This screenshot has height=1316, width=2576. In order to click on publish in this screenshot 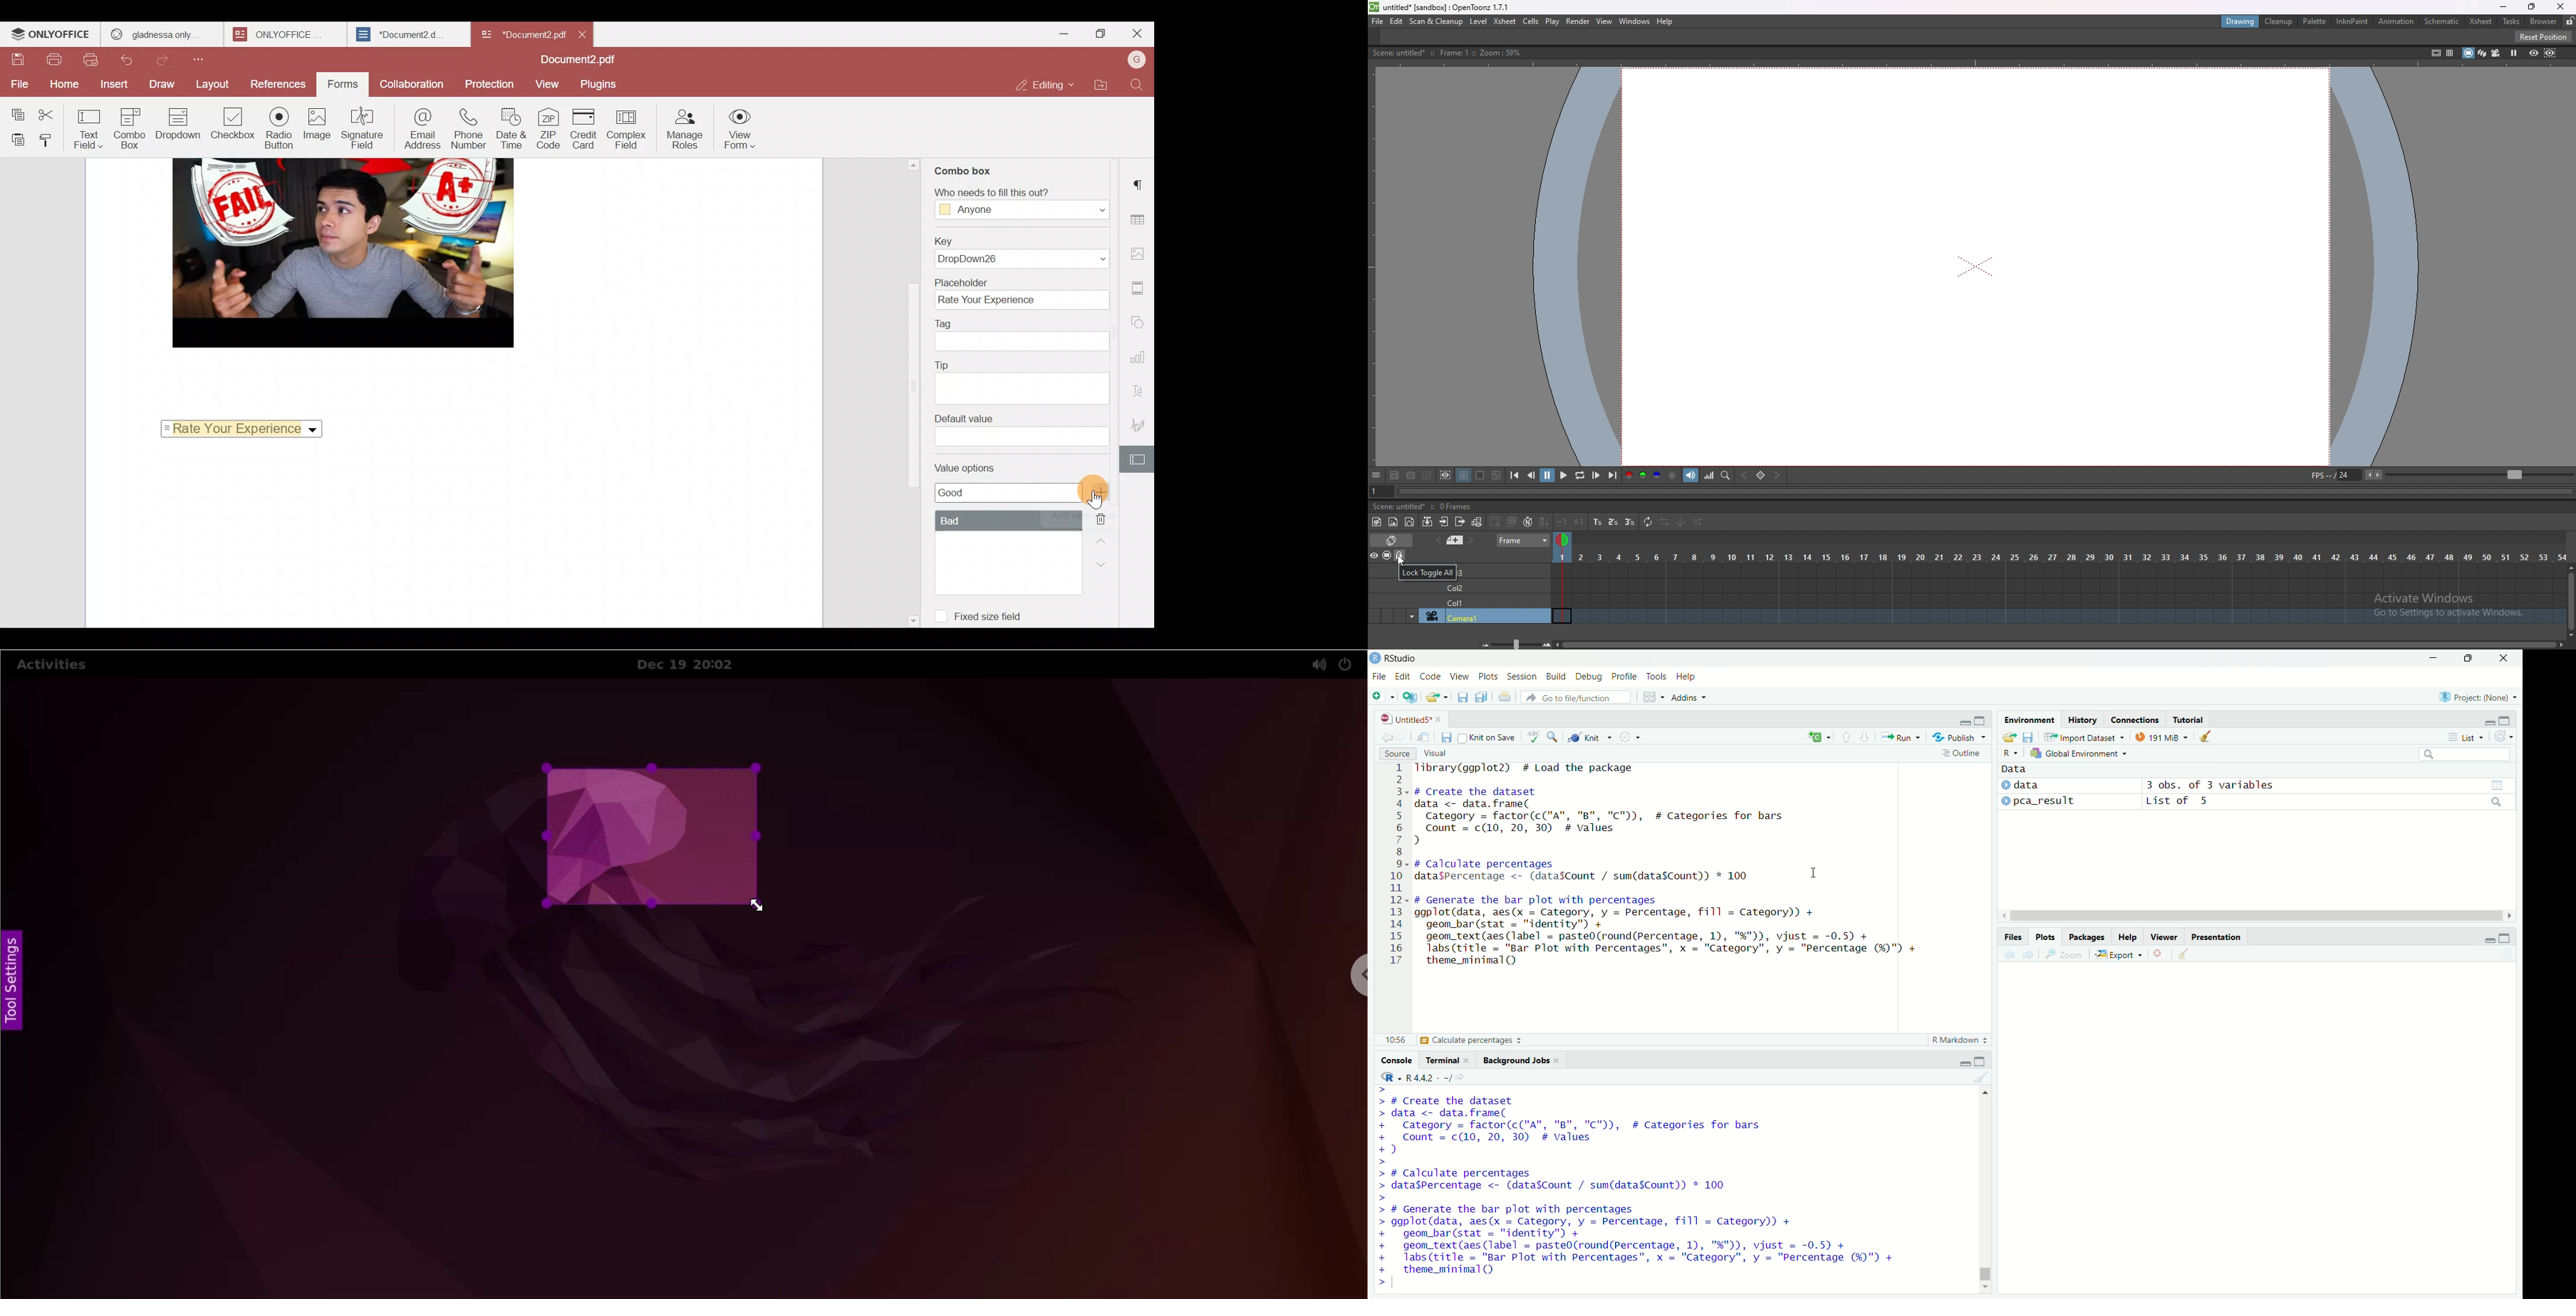, I will do `click(1954, 737)`.